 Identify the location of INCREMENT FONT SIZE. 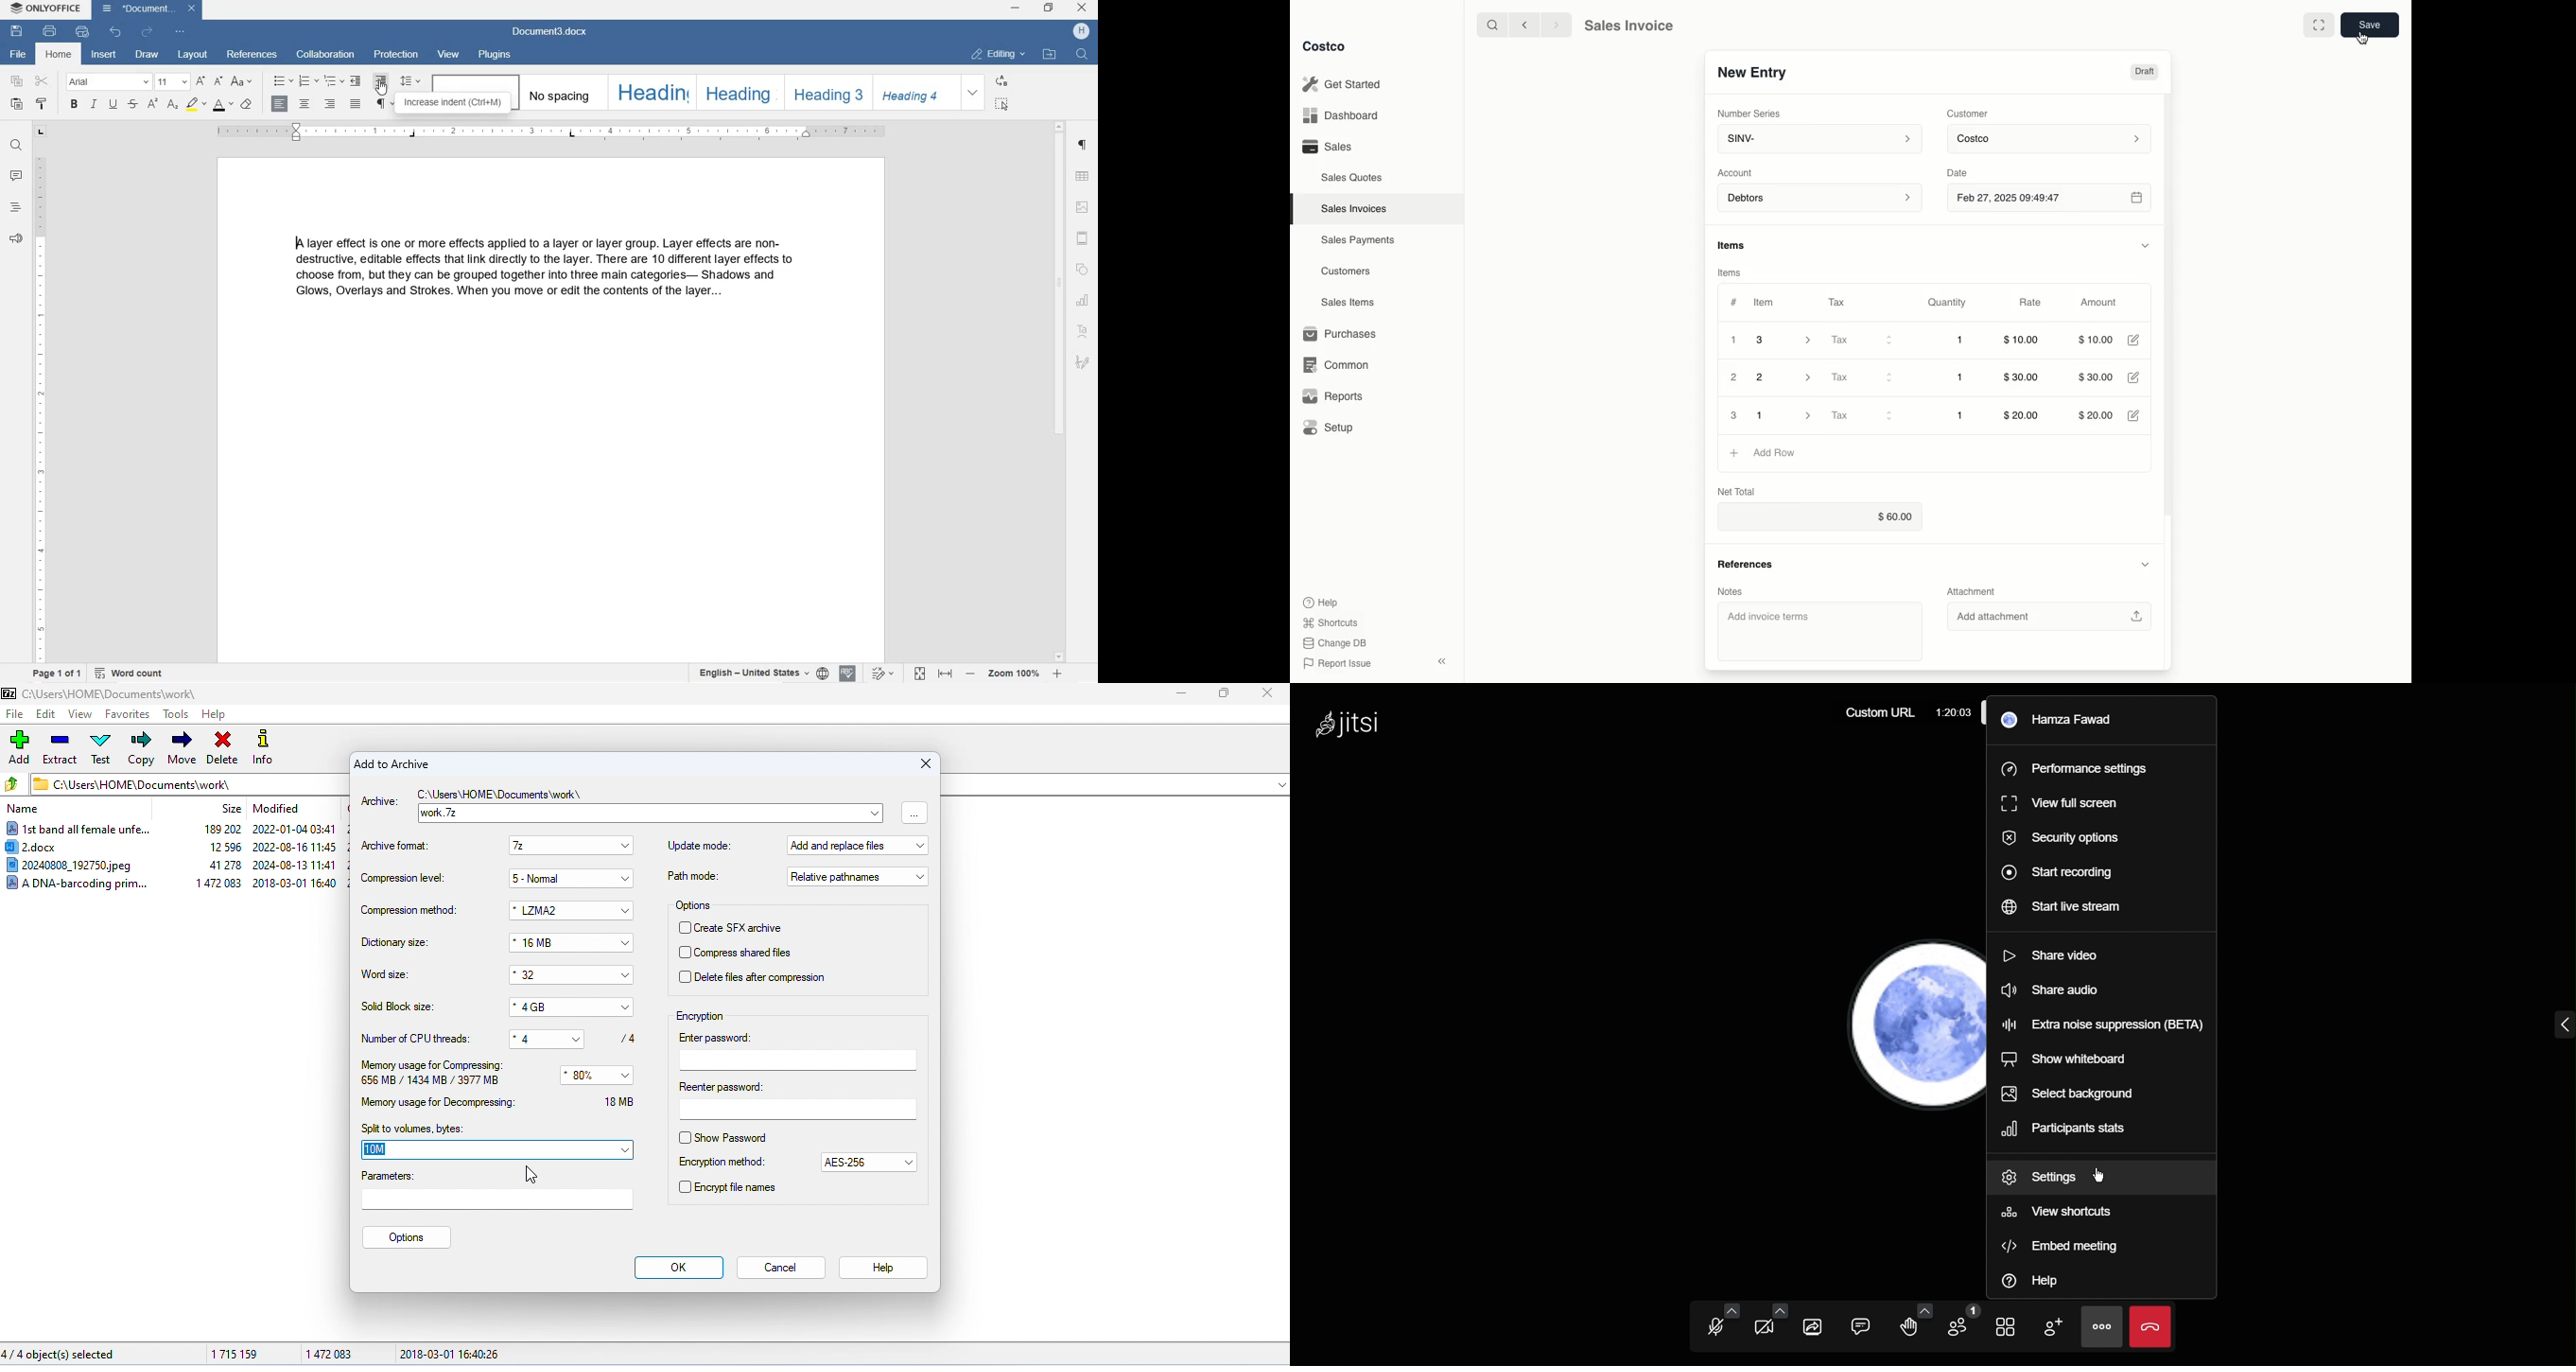
(200, 80).